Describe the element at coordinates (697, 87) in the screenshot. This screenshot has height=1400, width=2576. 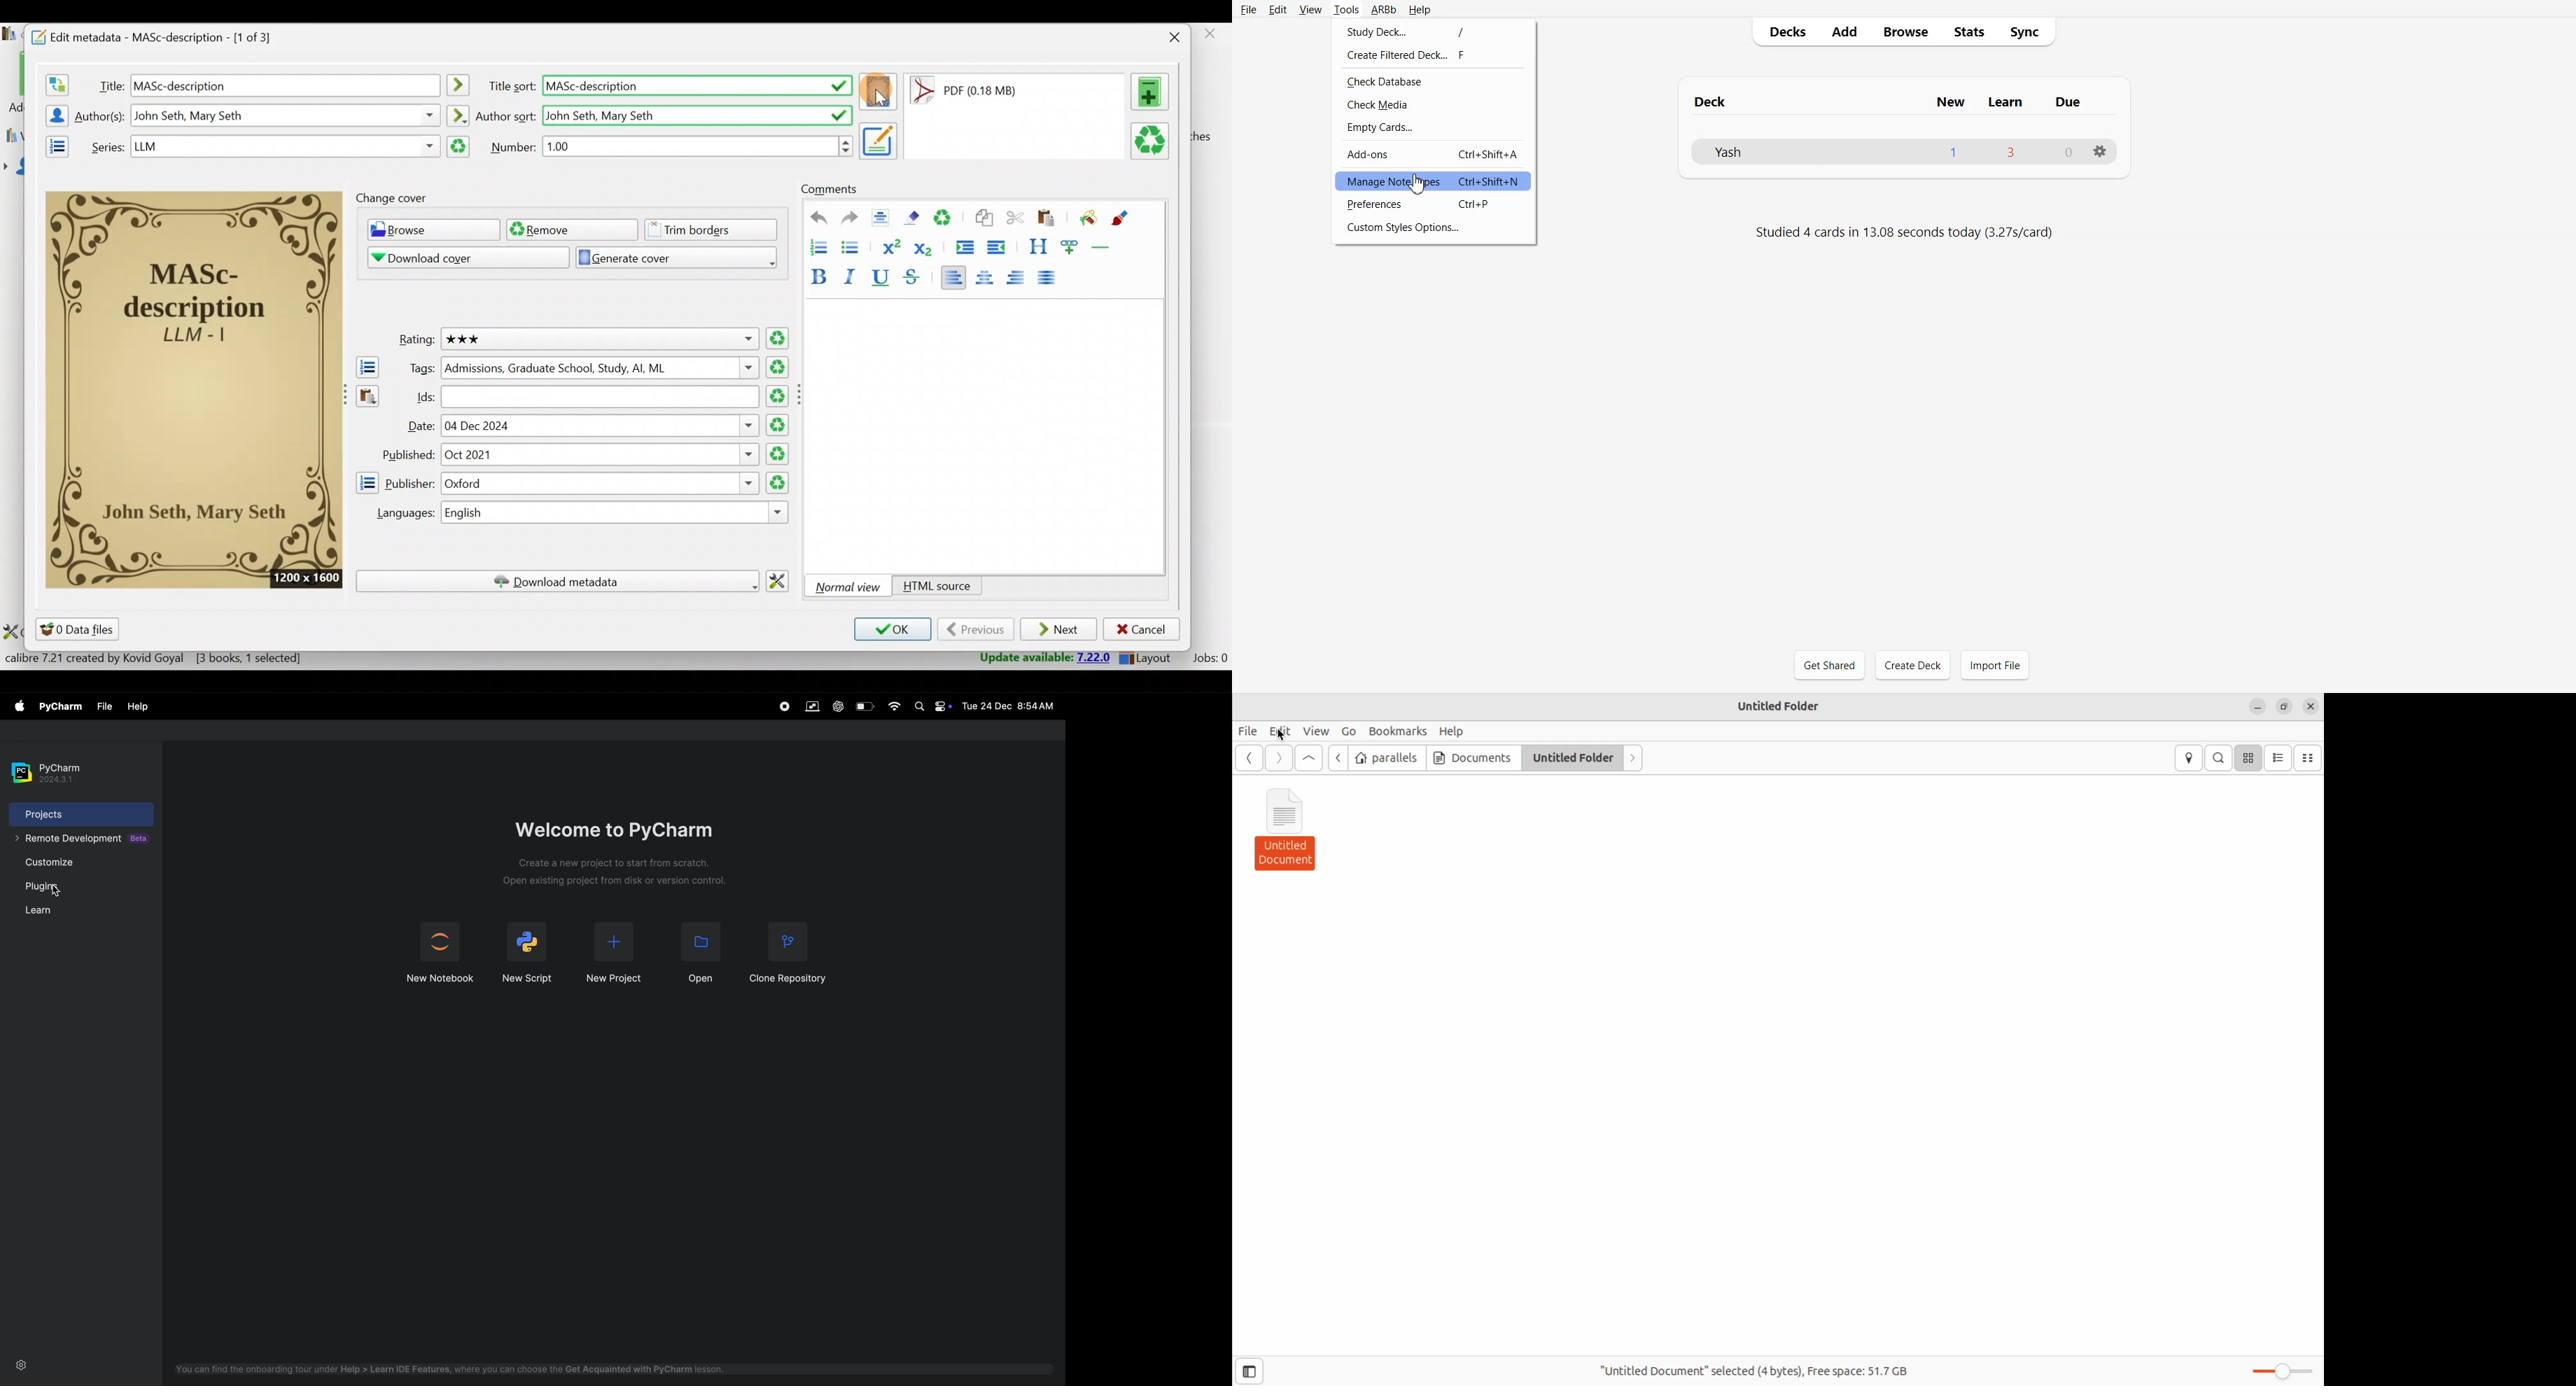
I see `` at that location.